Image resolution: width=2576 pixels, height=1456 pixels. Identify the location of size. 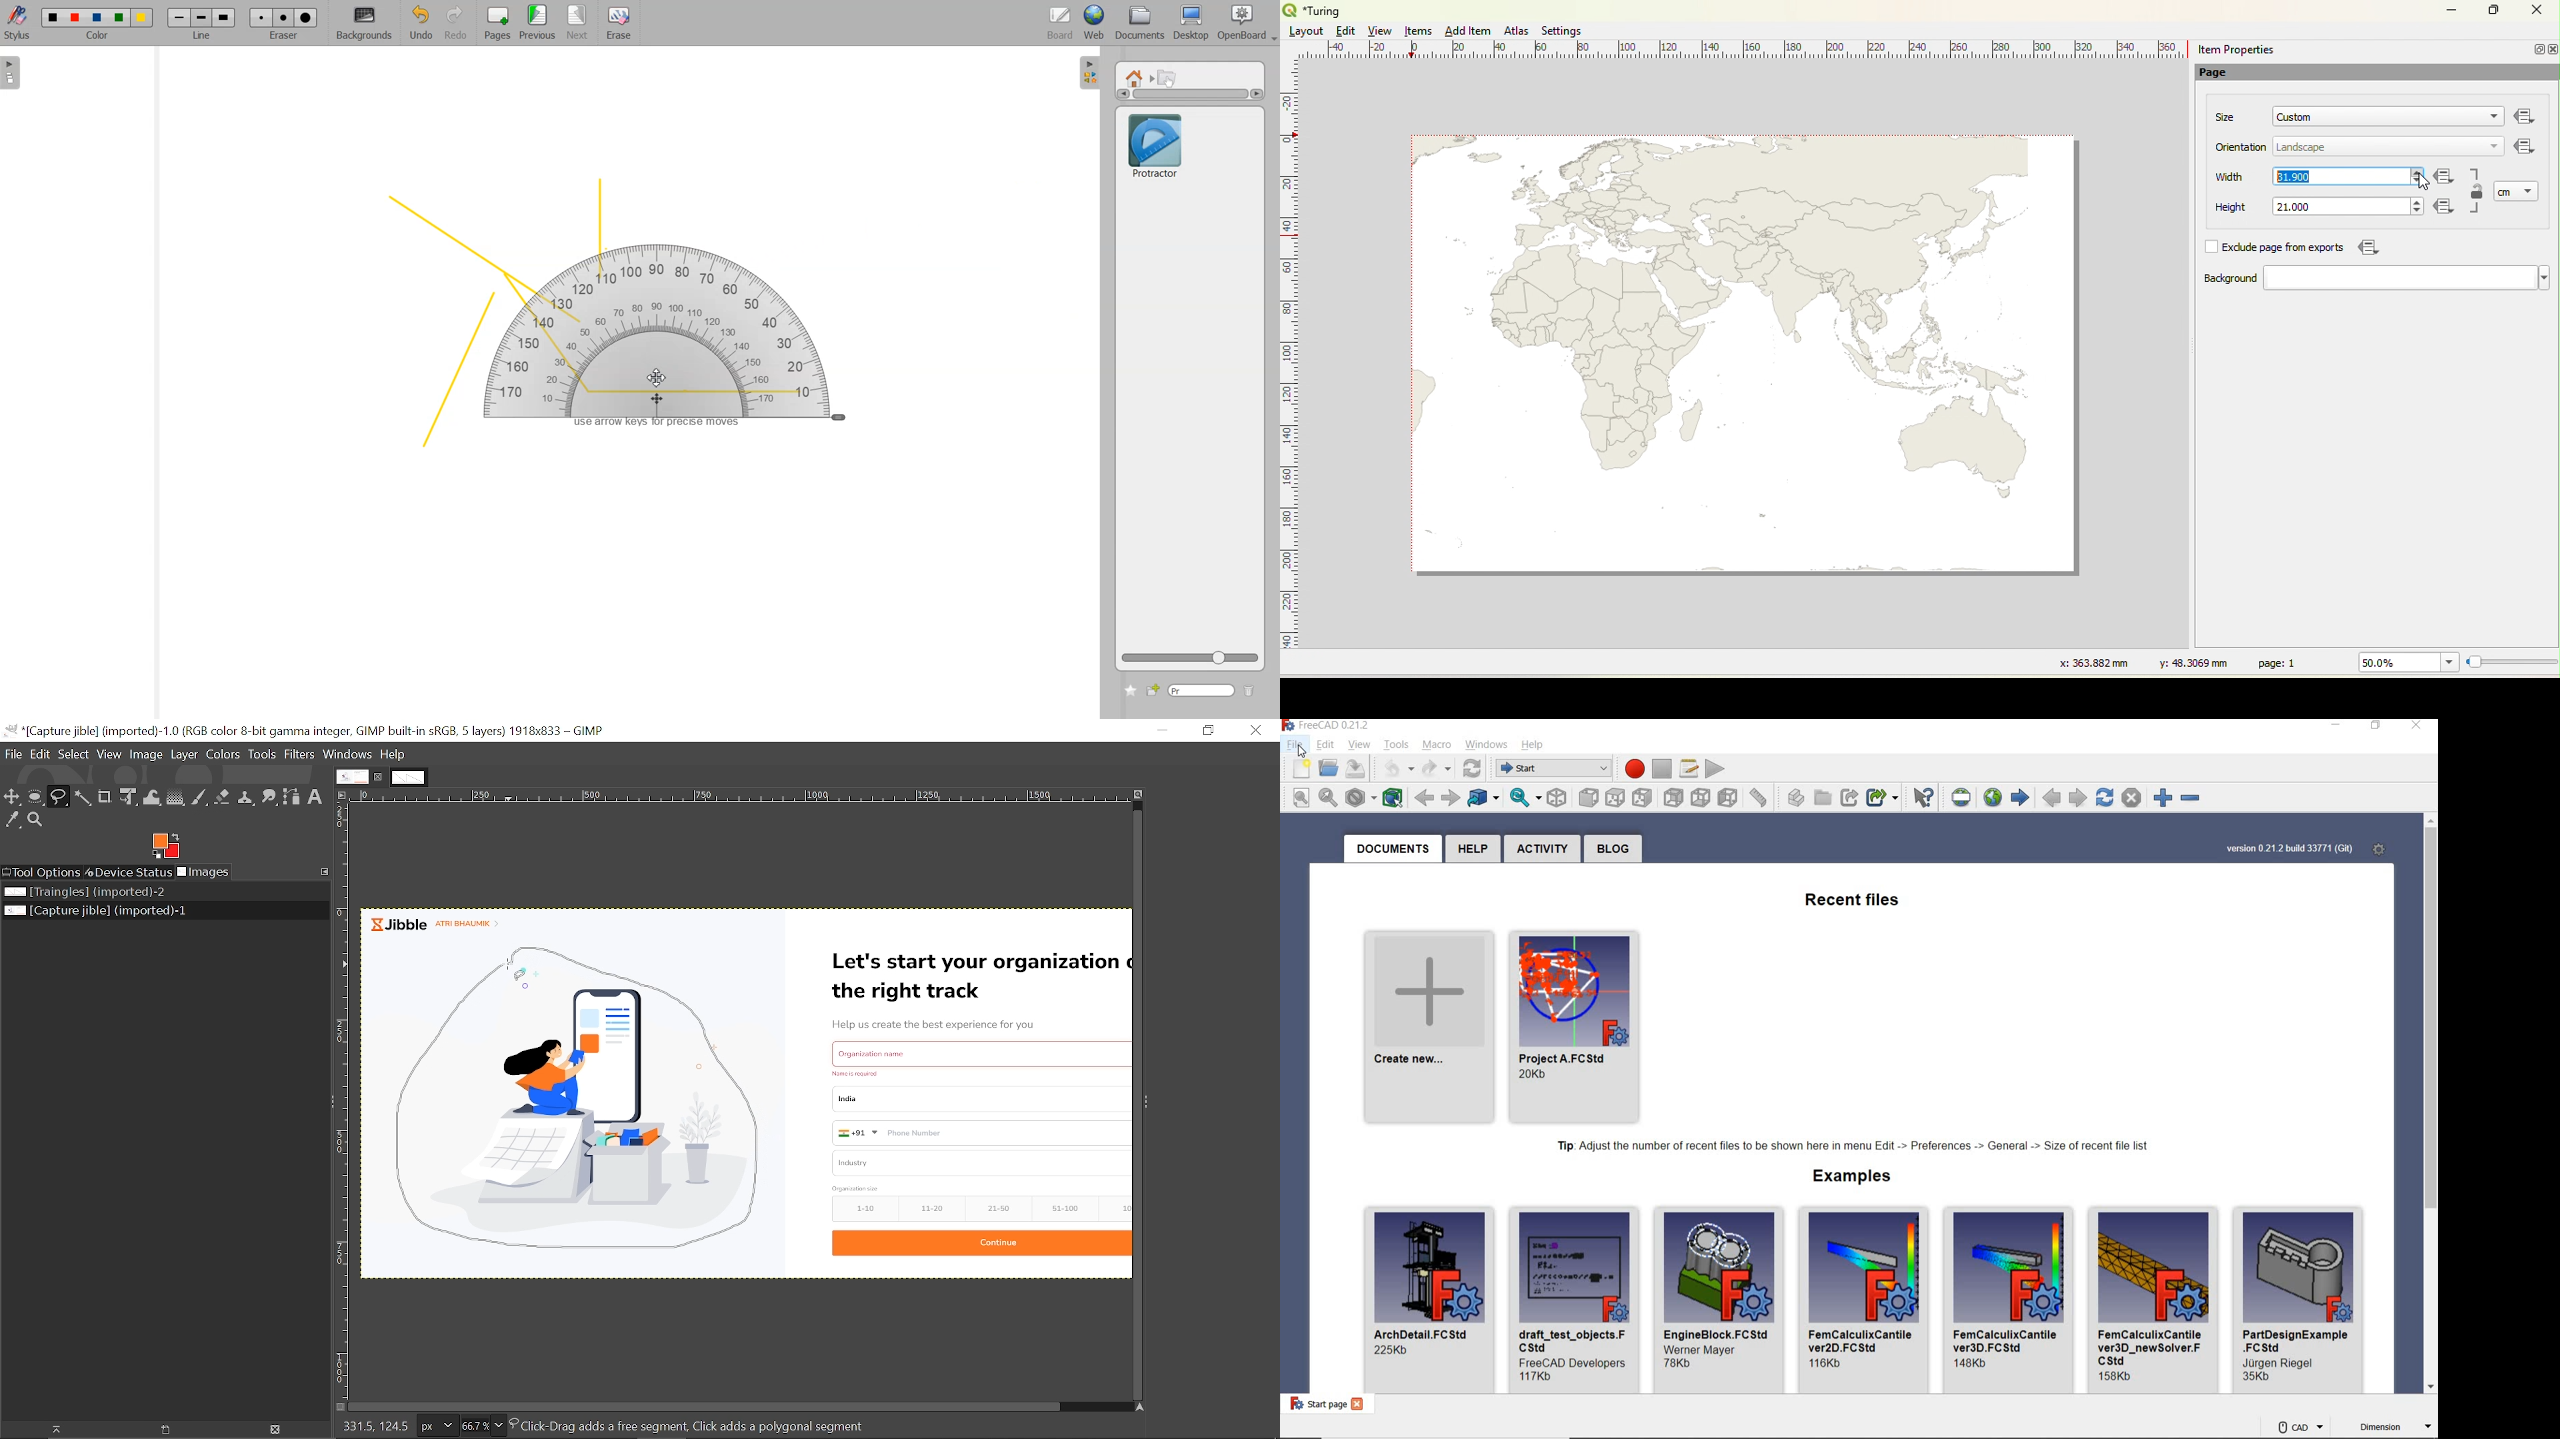
(1828, 1363).